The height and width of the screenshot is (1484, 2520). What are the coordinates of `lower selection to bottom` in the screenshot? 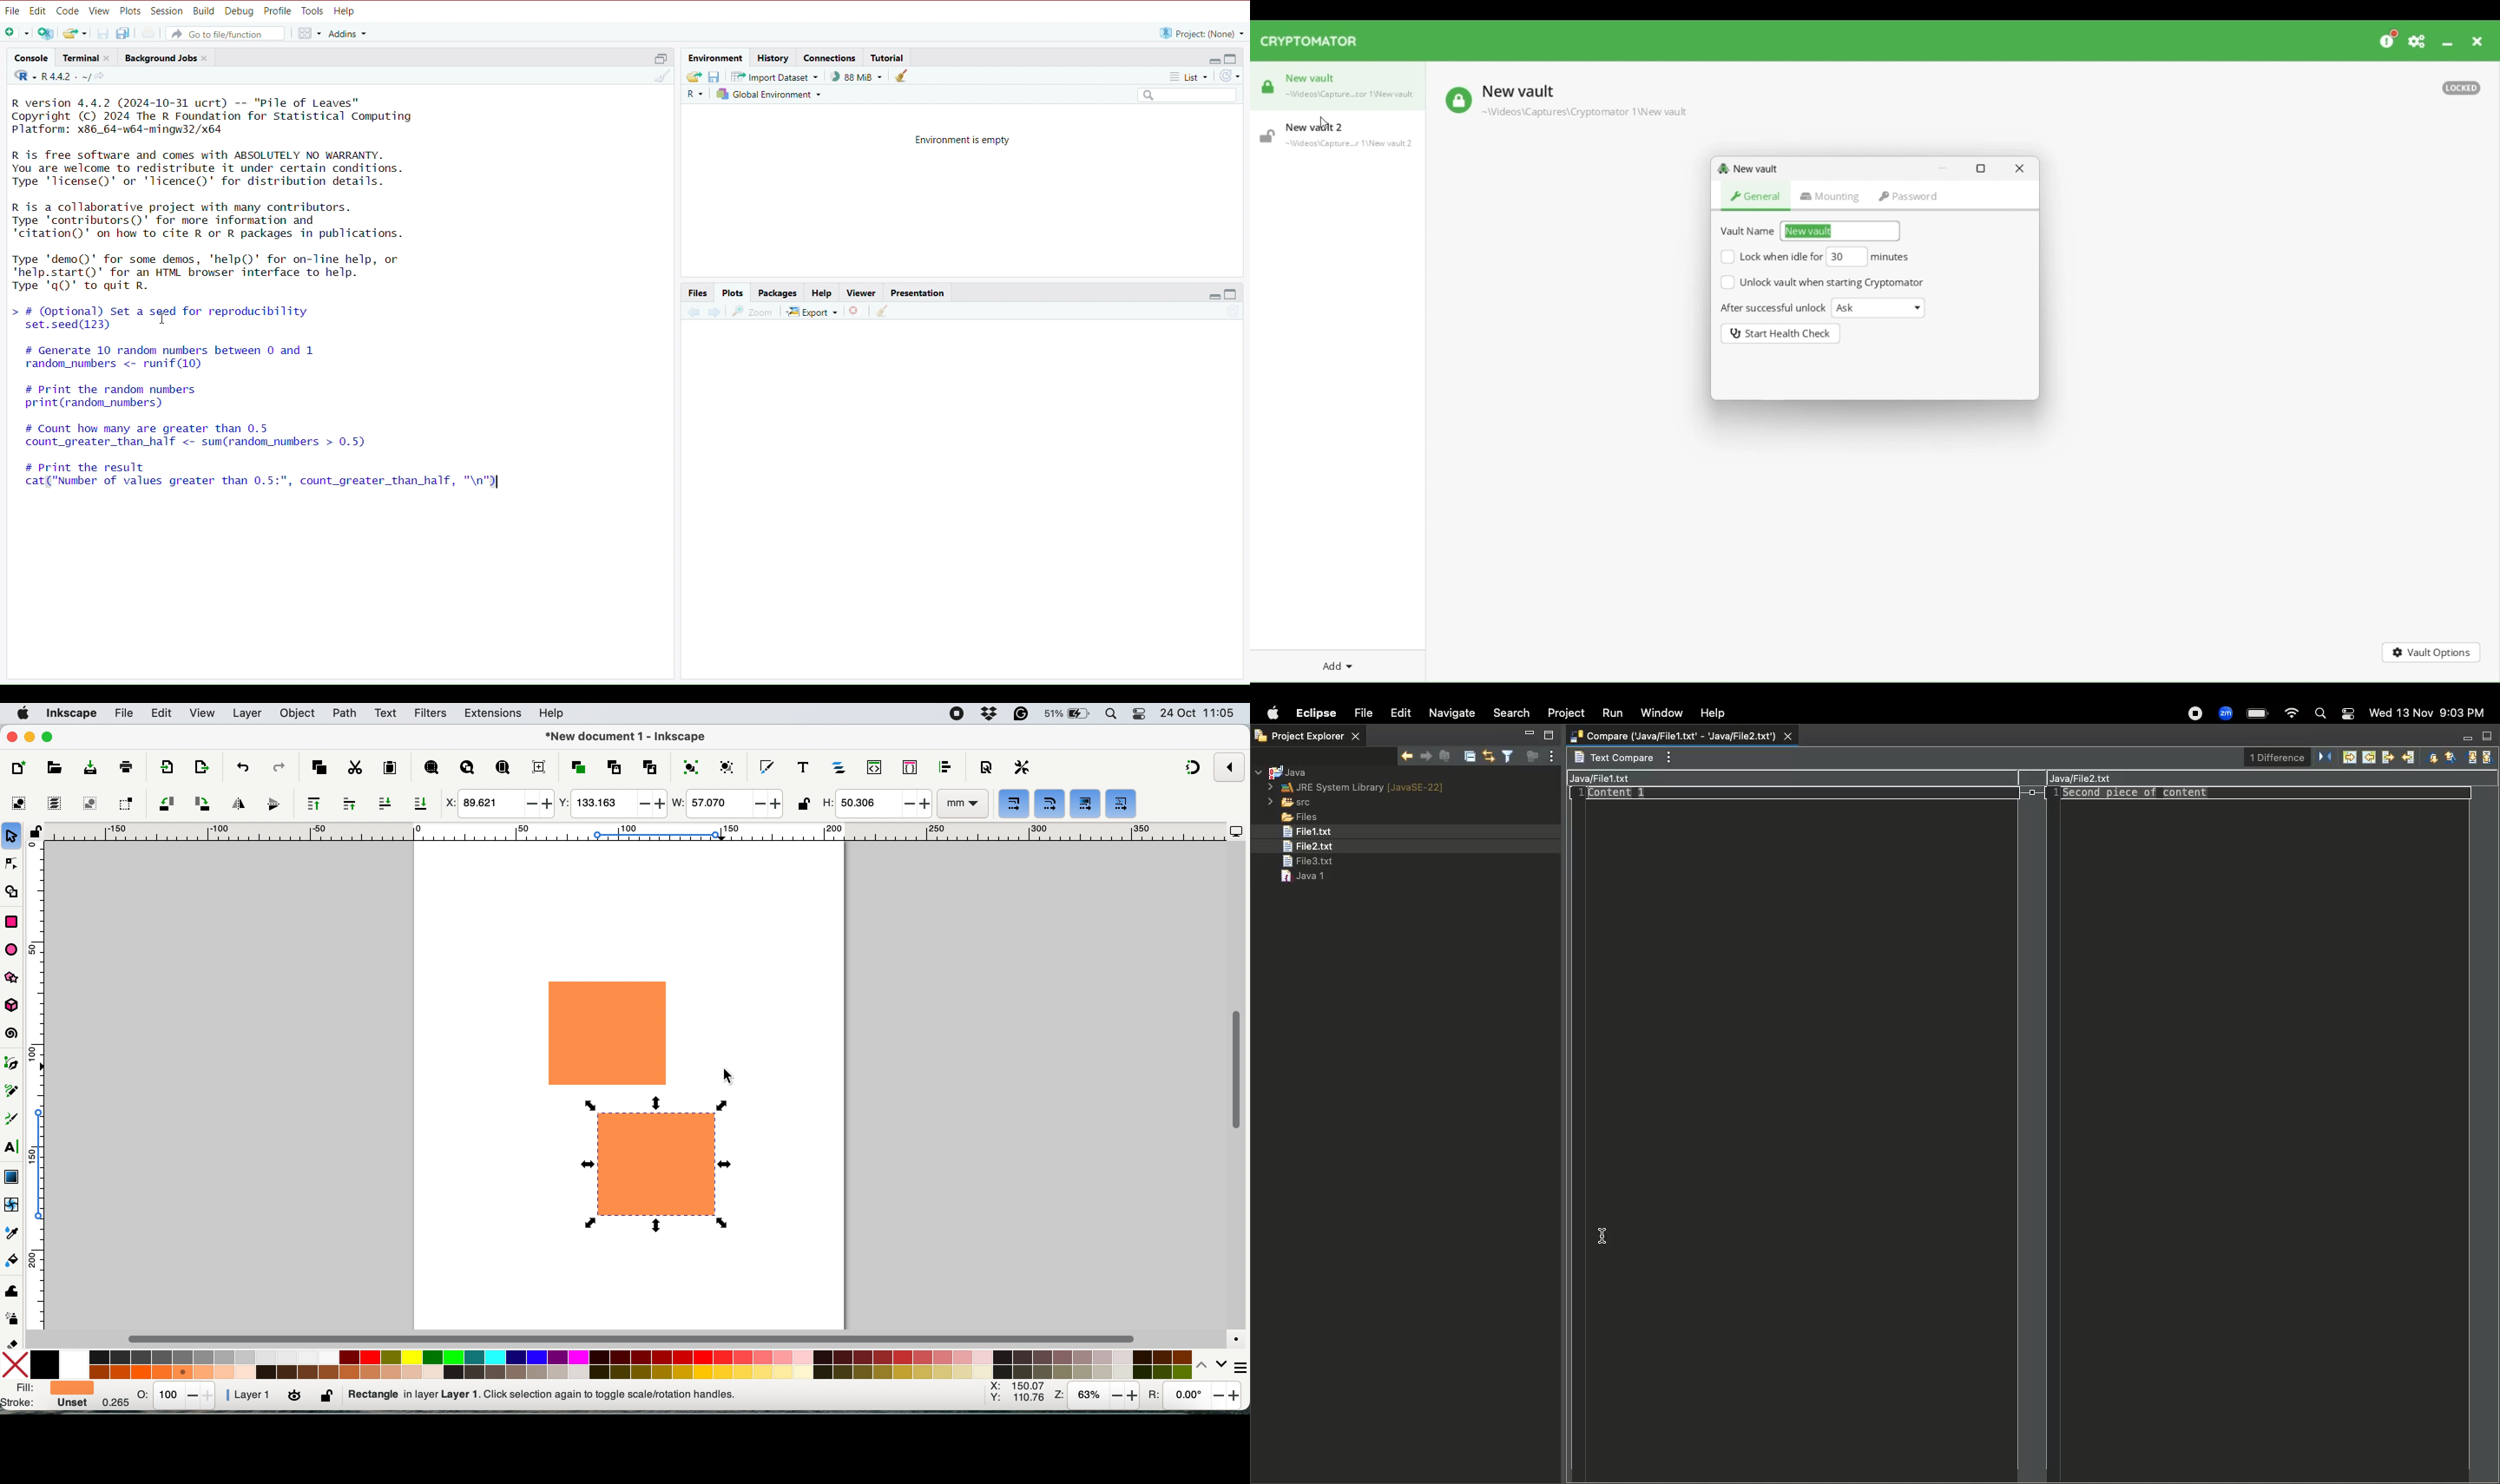 It's located at (423, 804).